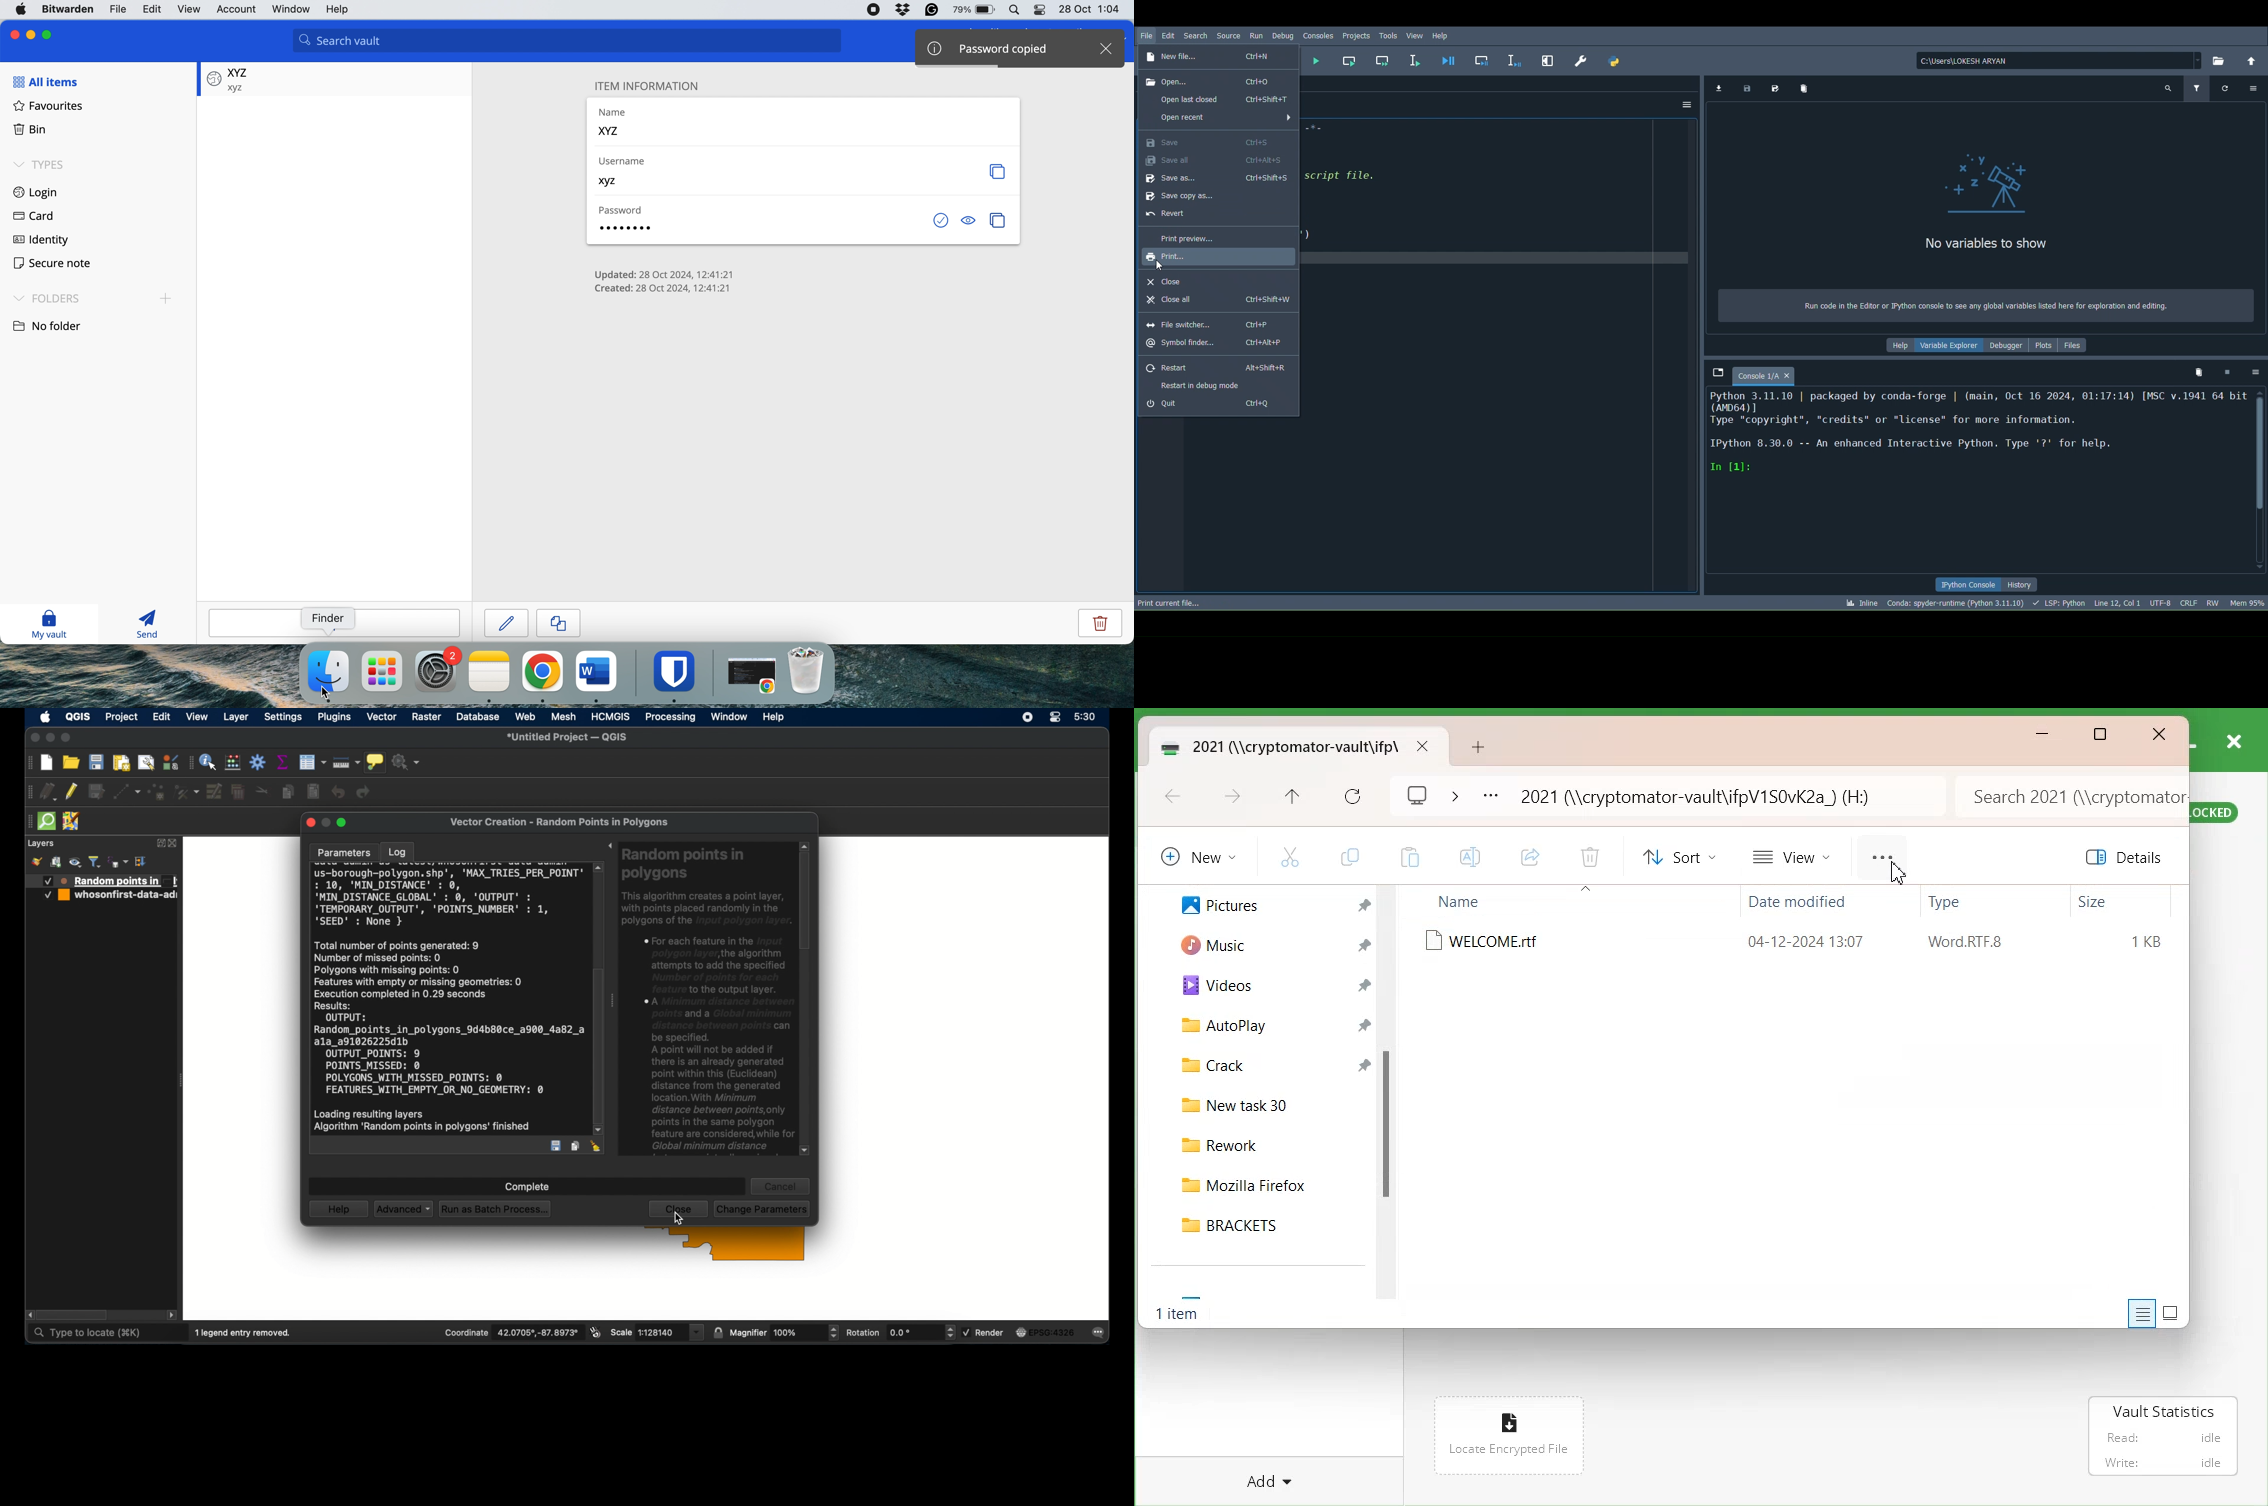  I want to click on Remove all variables, so click(1808, 89).